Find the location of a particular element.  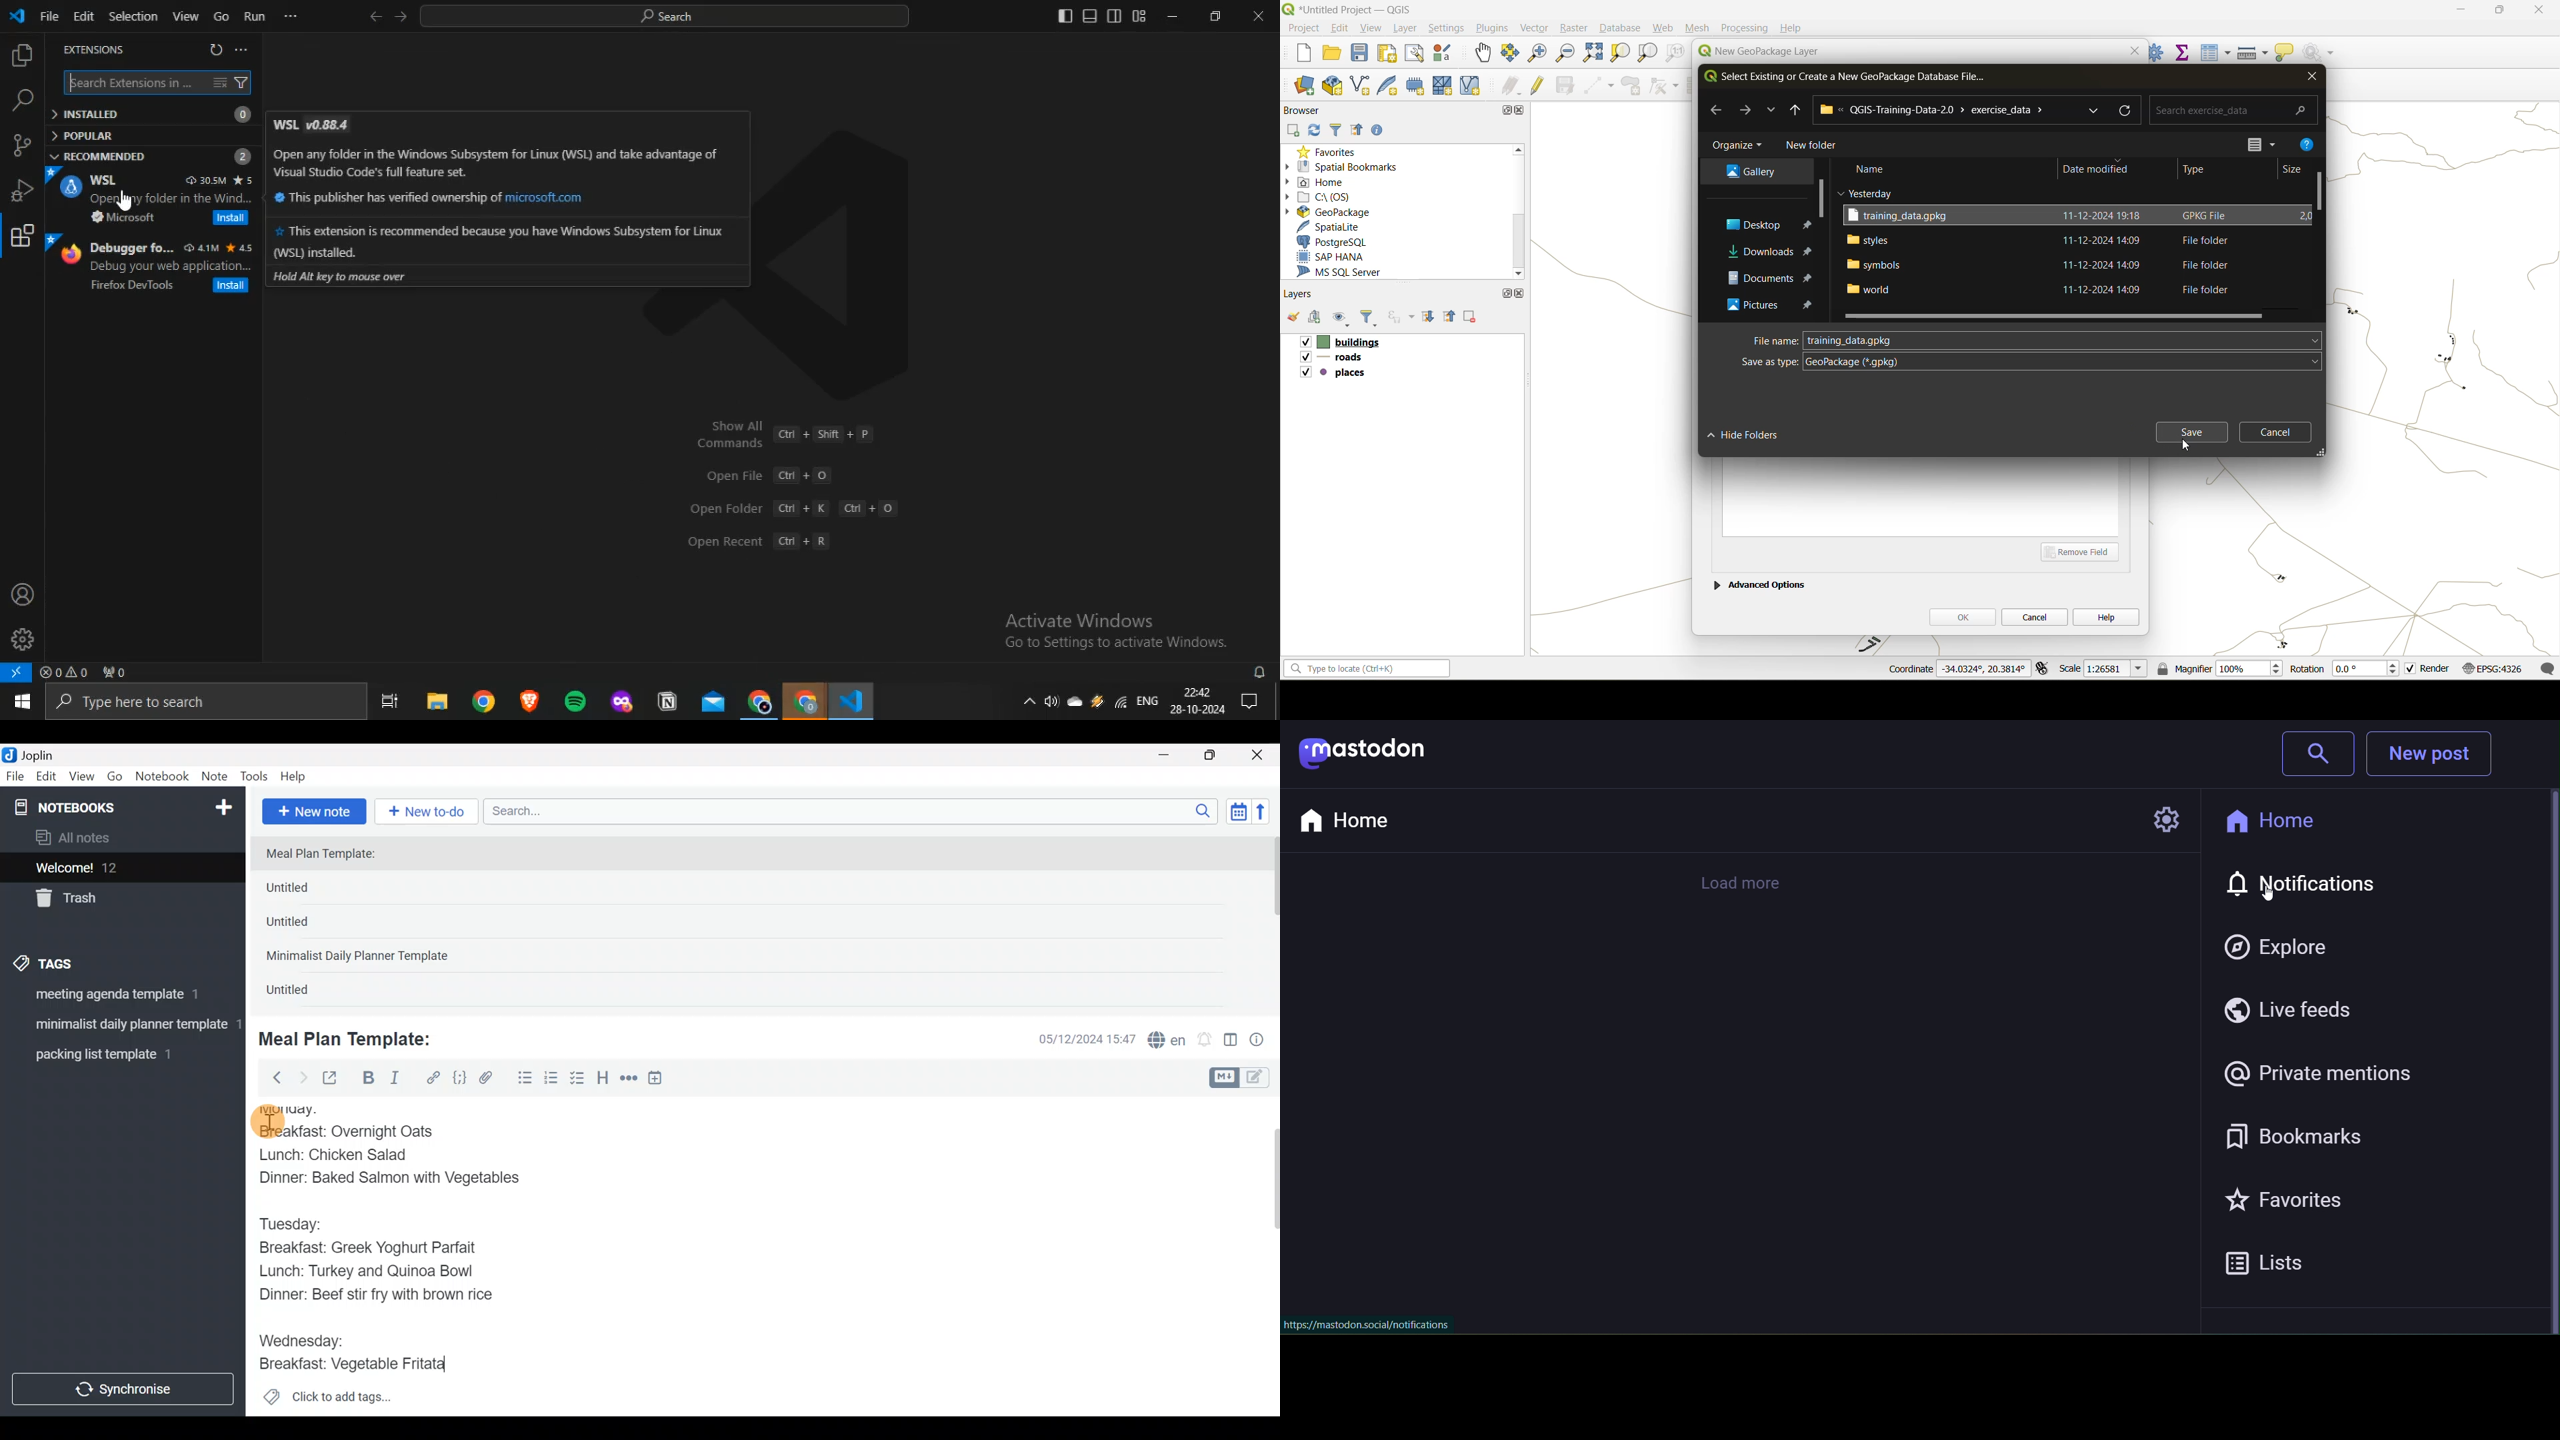

File is located at coordinates (16, 777).